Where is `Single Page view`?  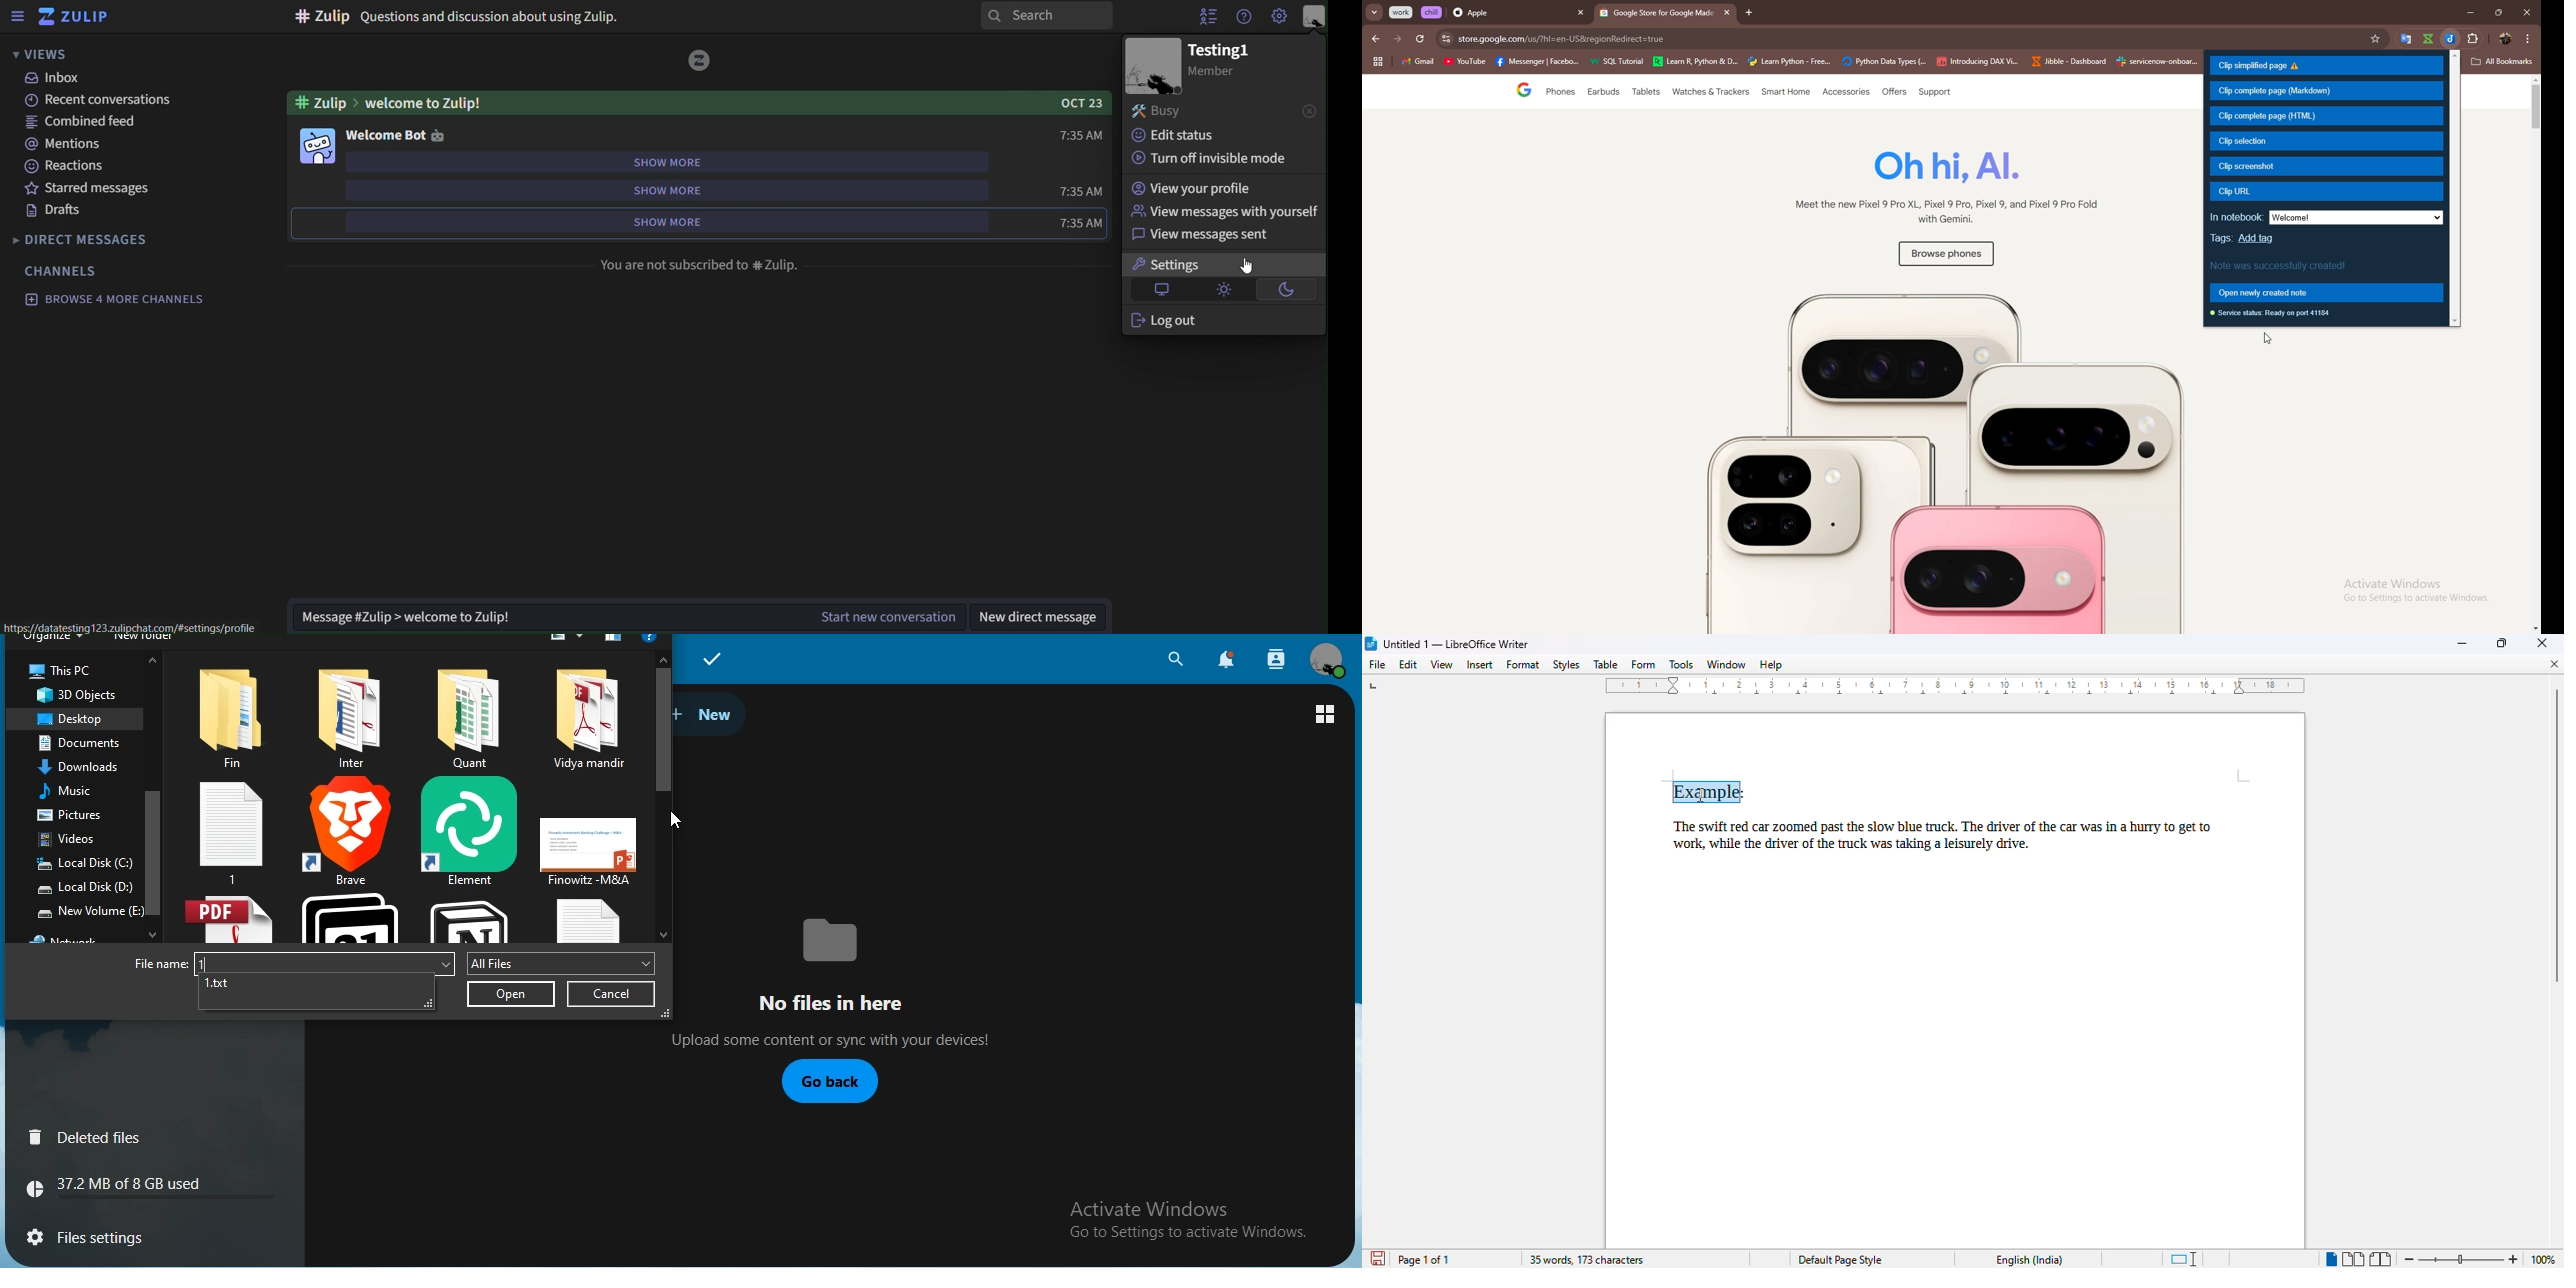
Single Page view is located at coordinates (2323, 1258).